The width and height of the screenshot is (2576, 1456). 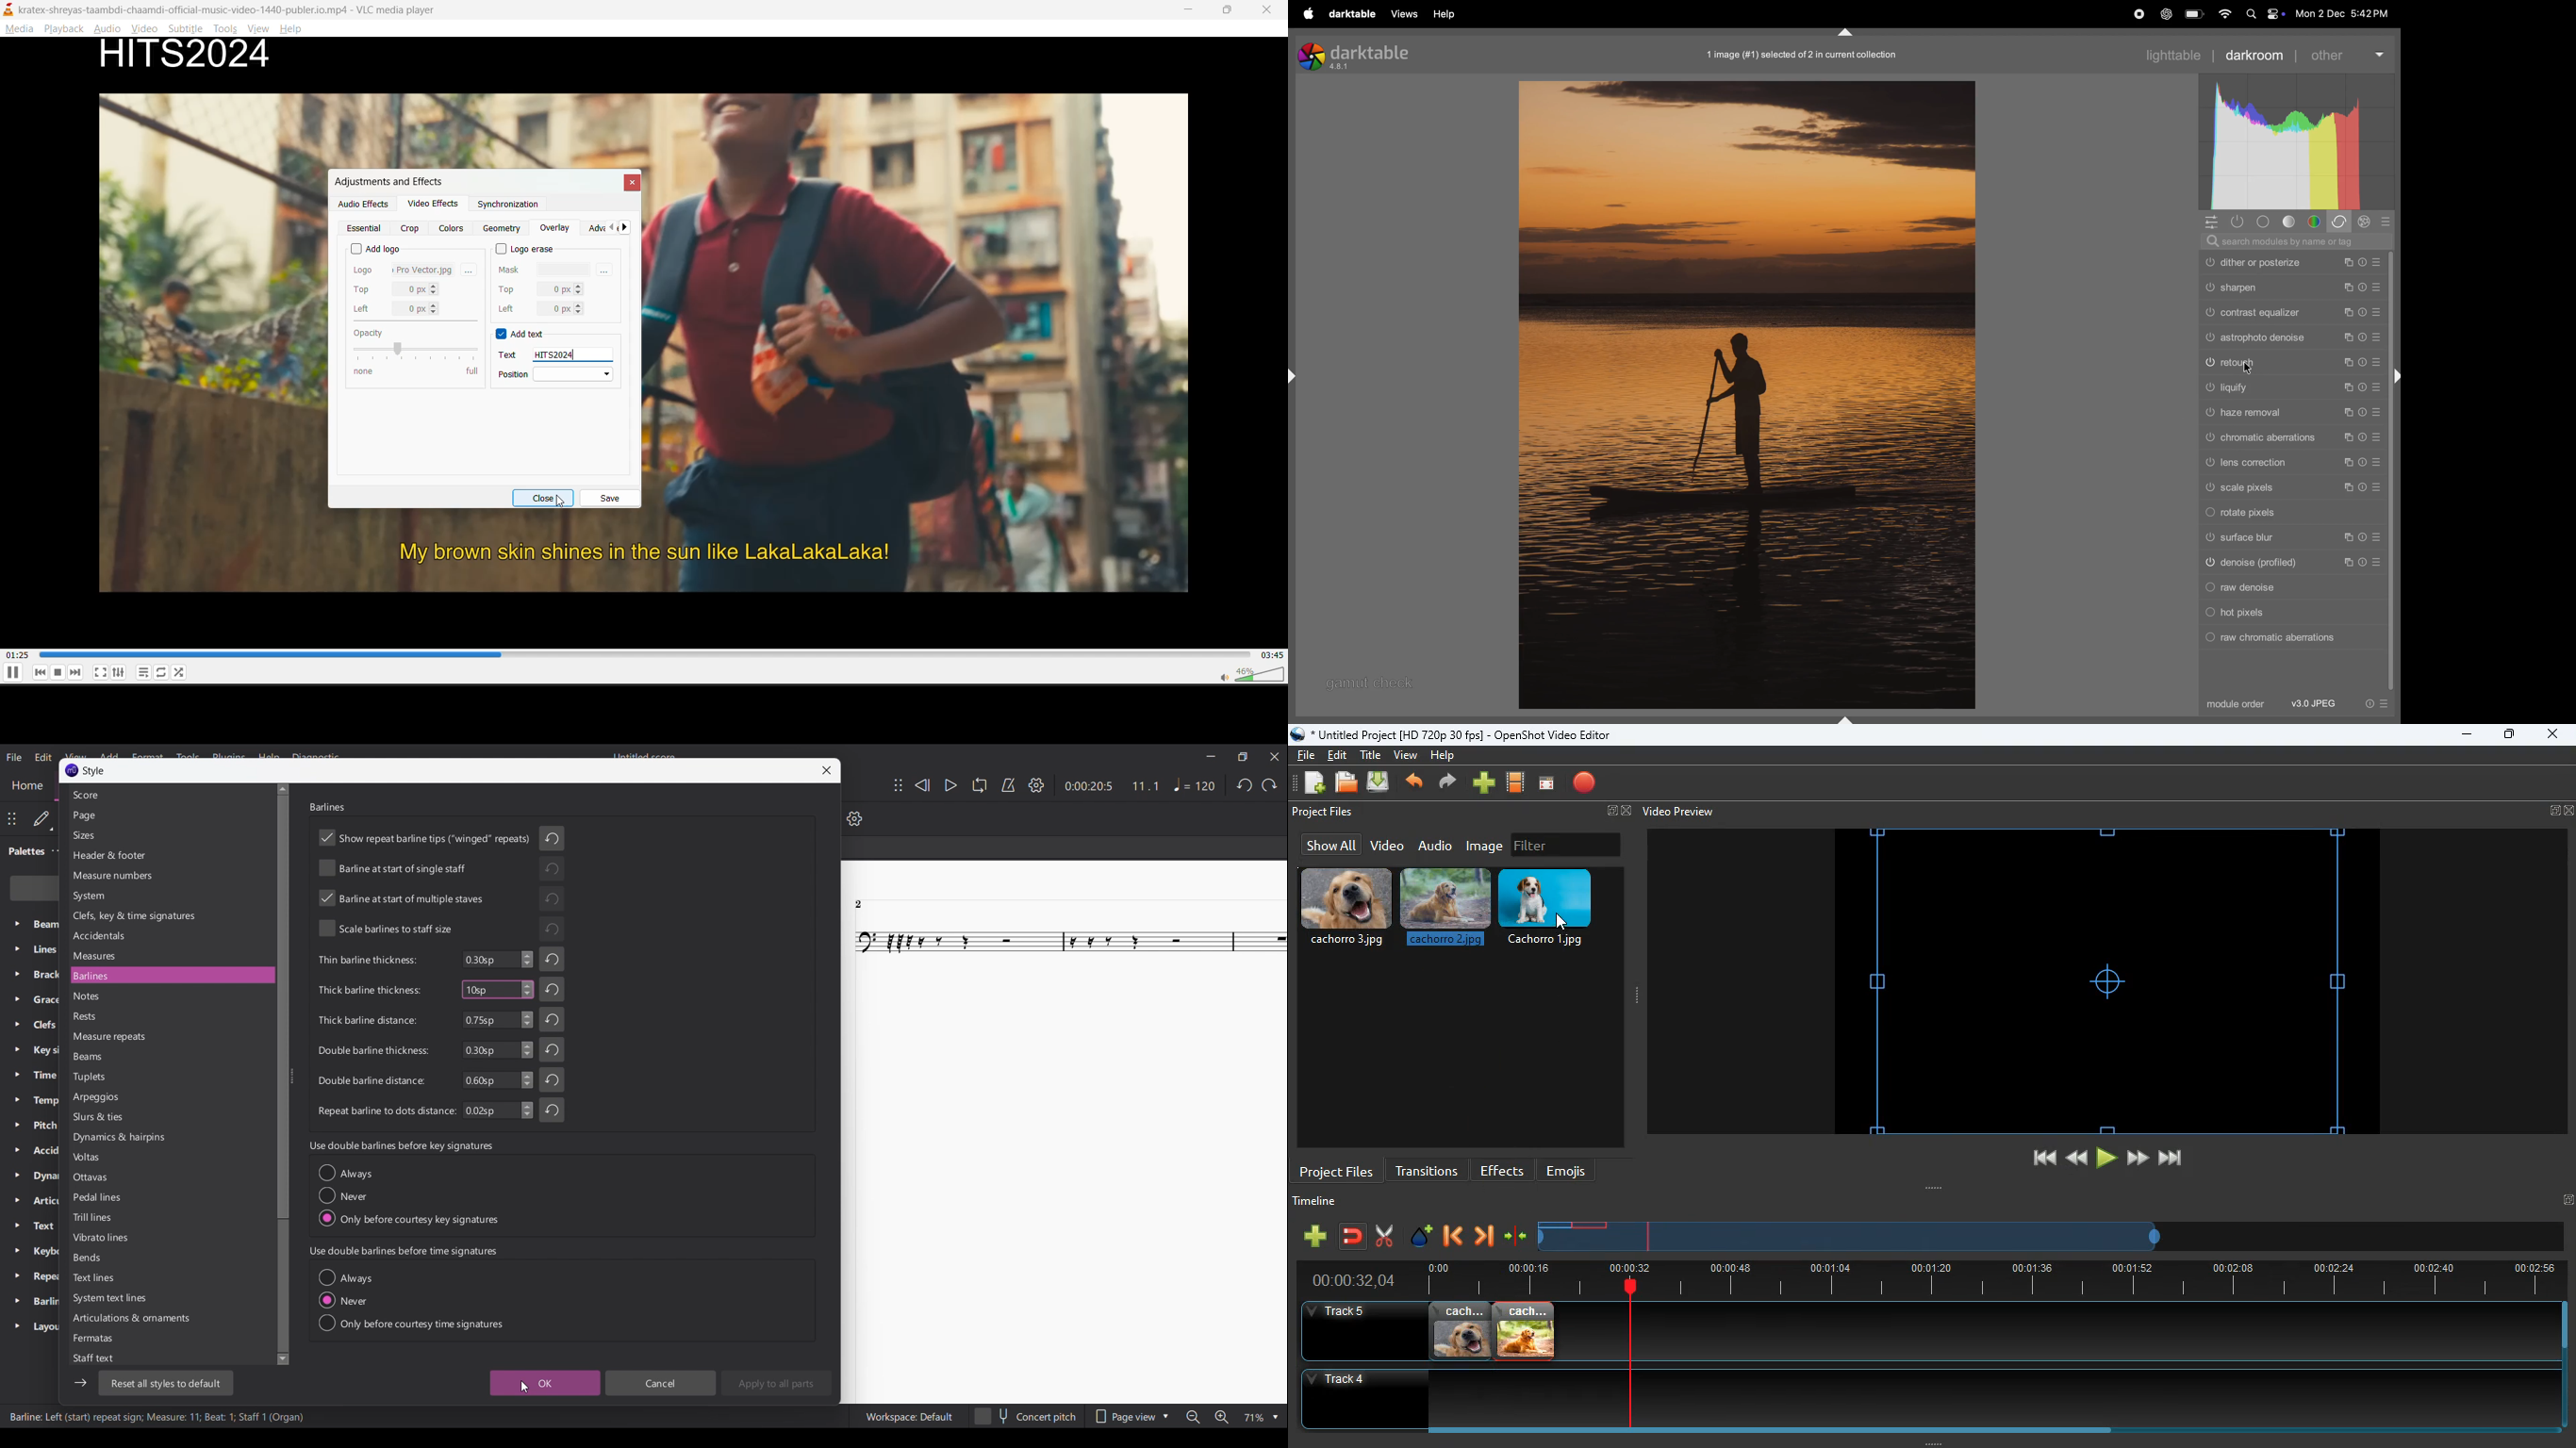 What do you see at coordinates (14, 758) in the screenshot?
I see `File menu` at bounding box center [14, 758].